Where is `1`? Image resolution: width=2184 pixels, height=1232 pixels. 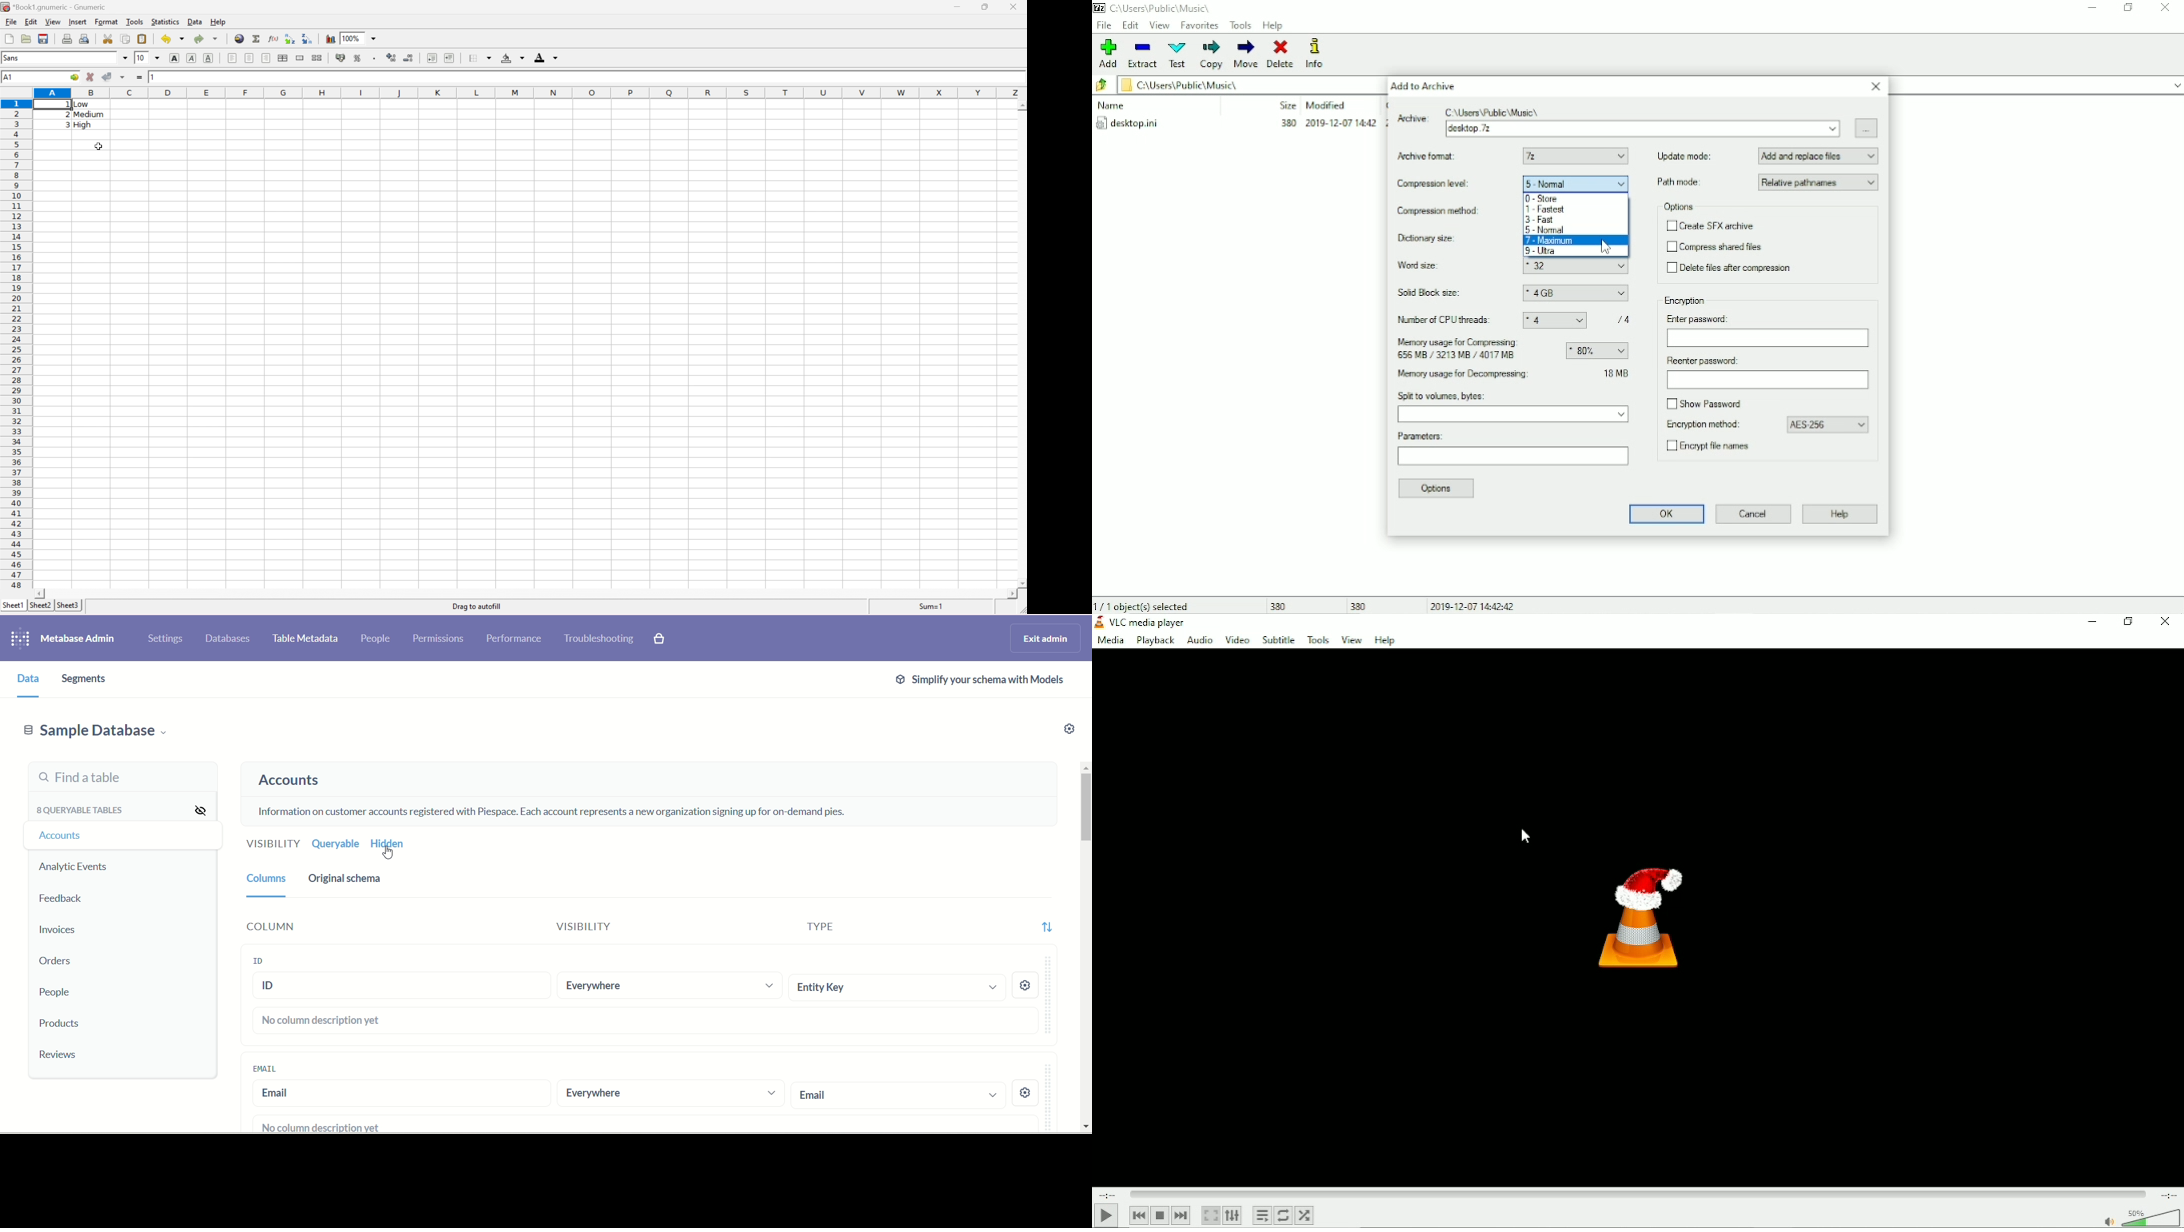 1 is located at coordinates (152, 77).